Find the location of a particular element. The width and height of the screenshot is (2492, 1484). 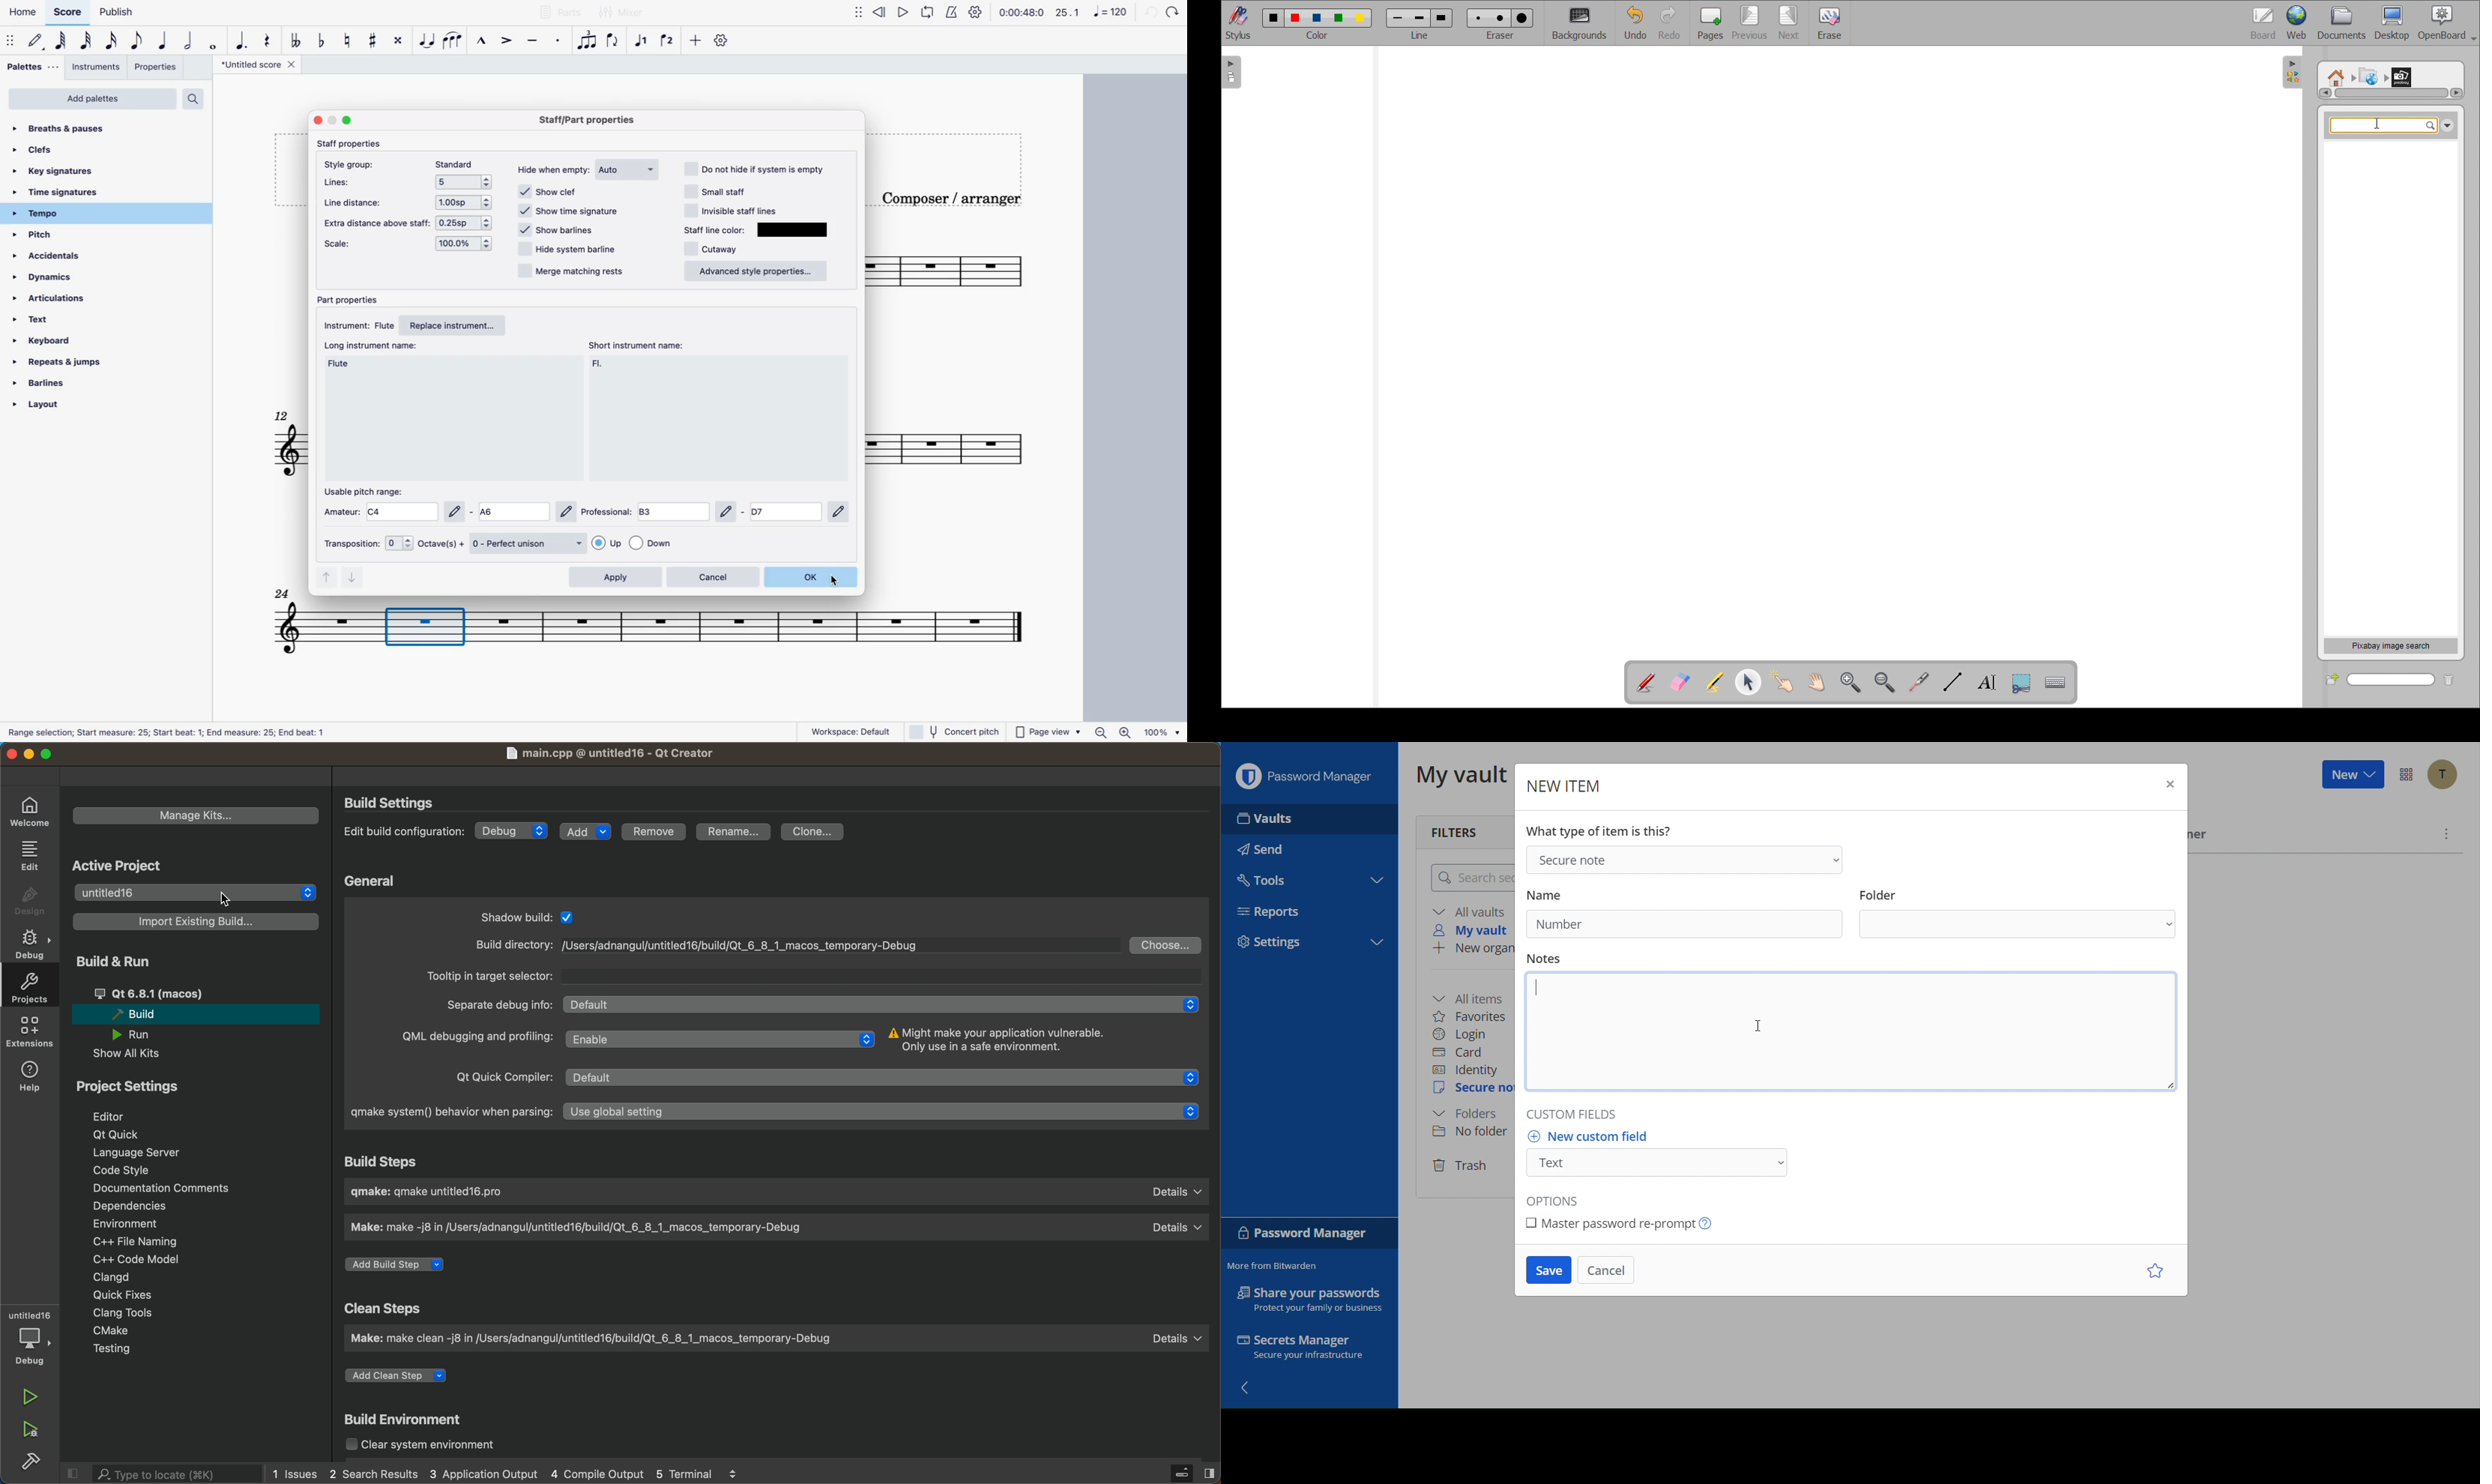

Tools is located at coordinates (1267, 880).